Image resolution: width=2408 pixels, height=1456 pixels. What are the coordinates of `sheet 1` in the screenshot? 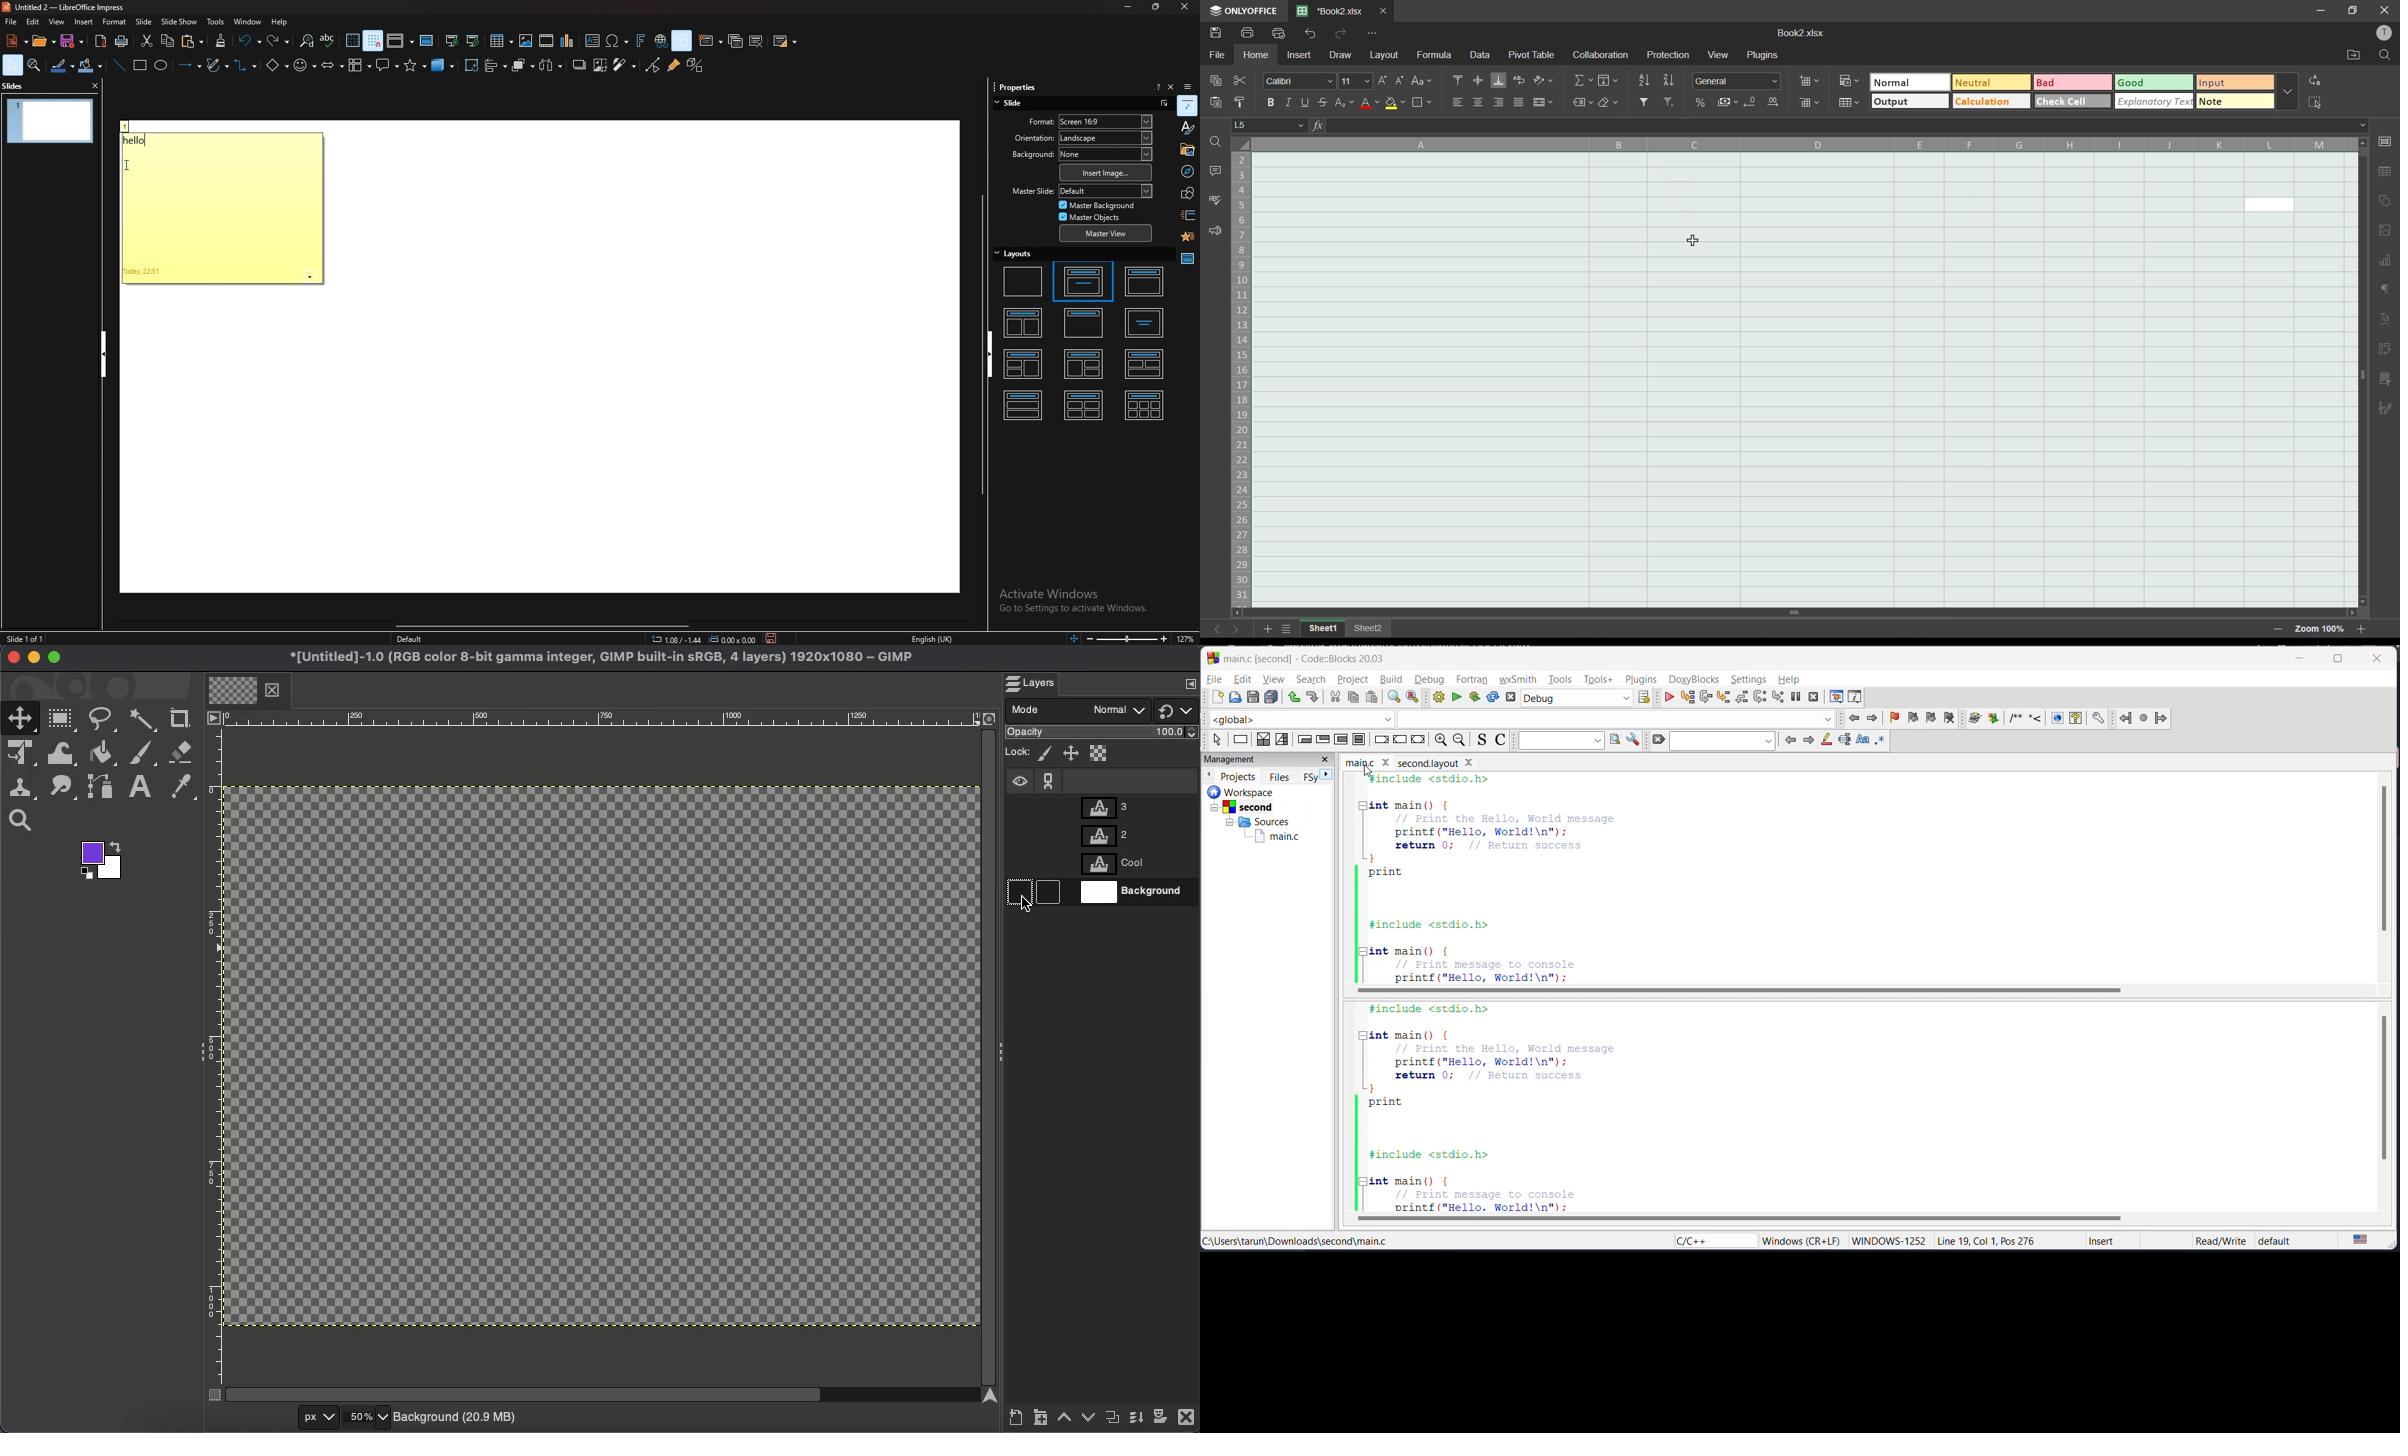 It's located at (1323, 629).